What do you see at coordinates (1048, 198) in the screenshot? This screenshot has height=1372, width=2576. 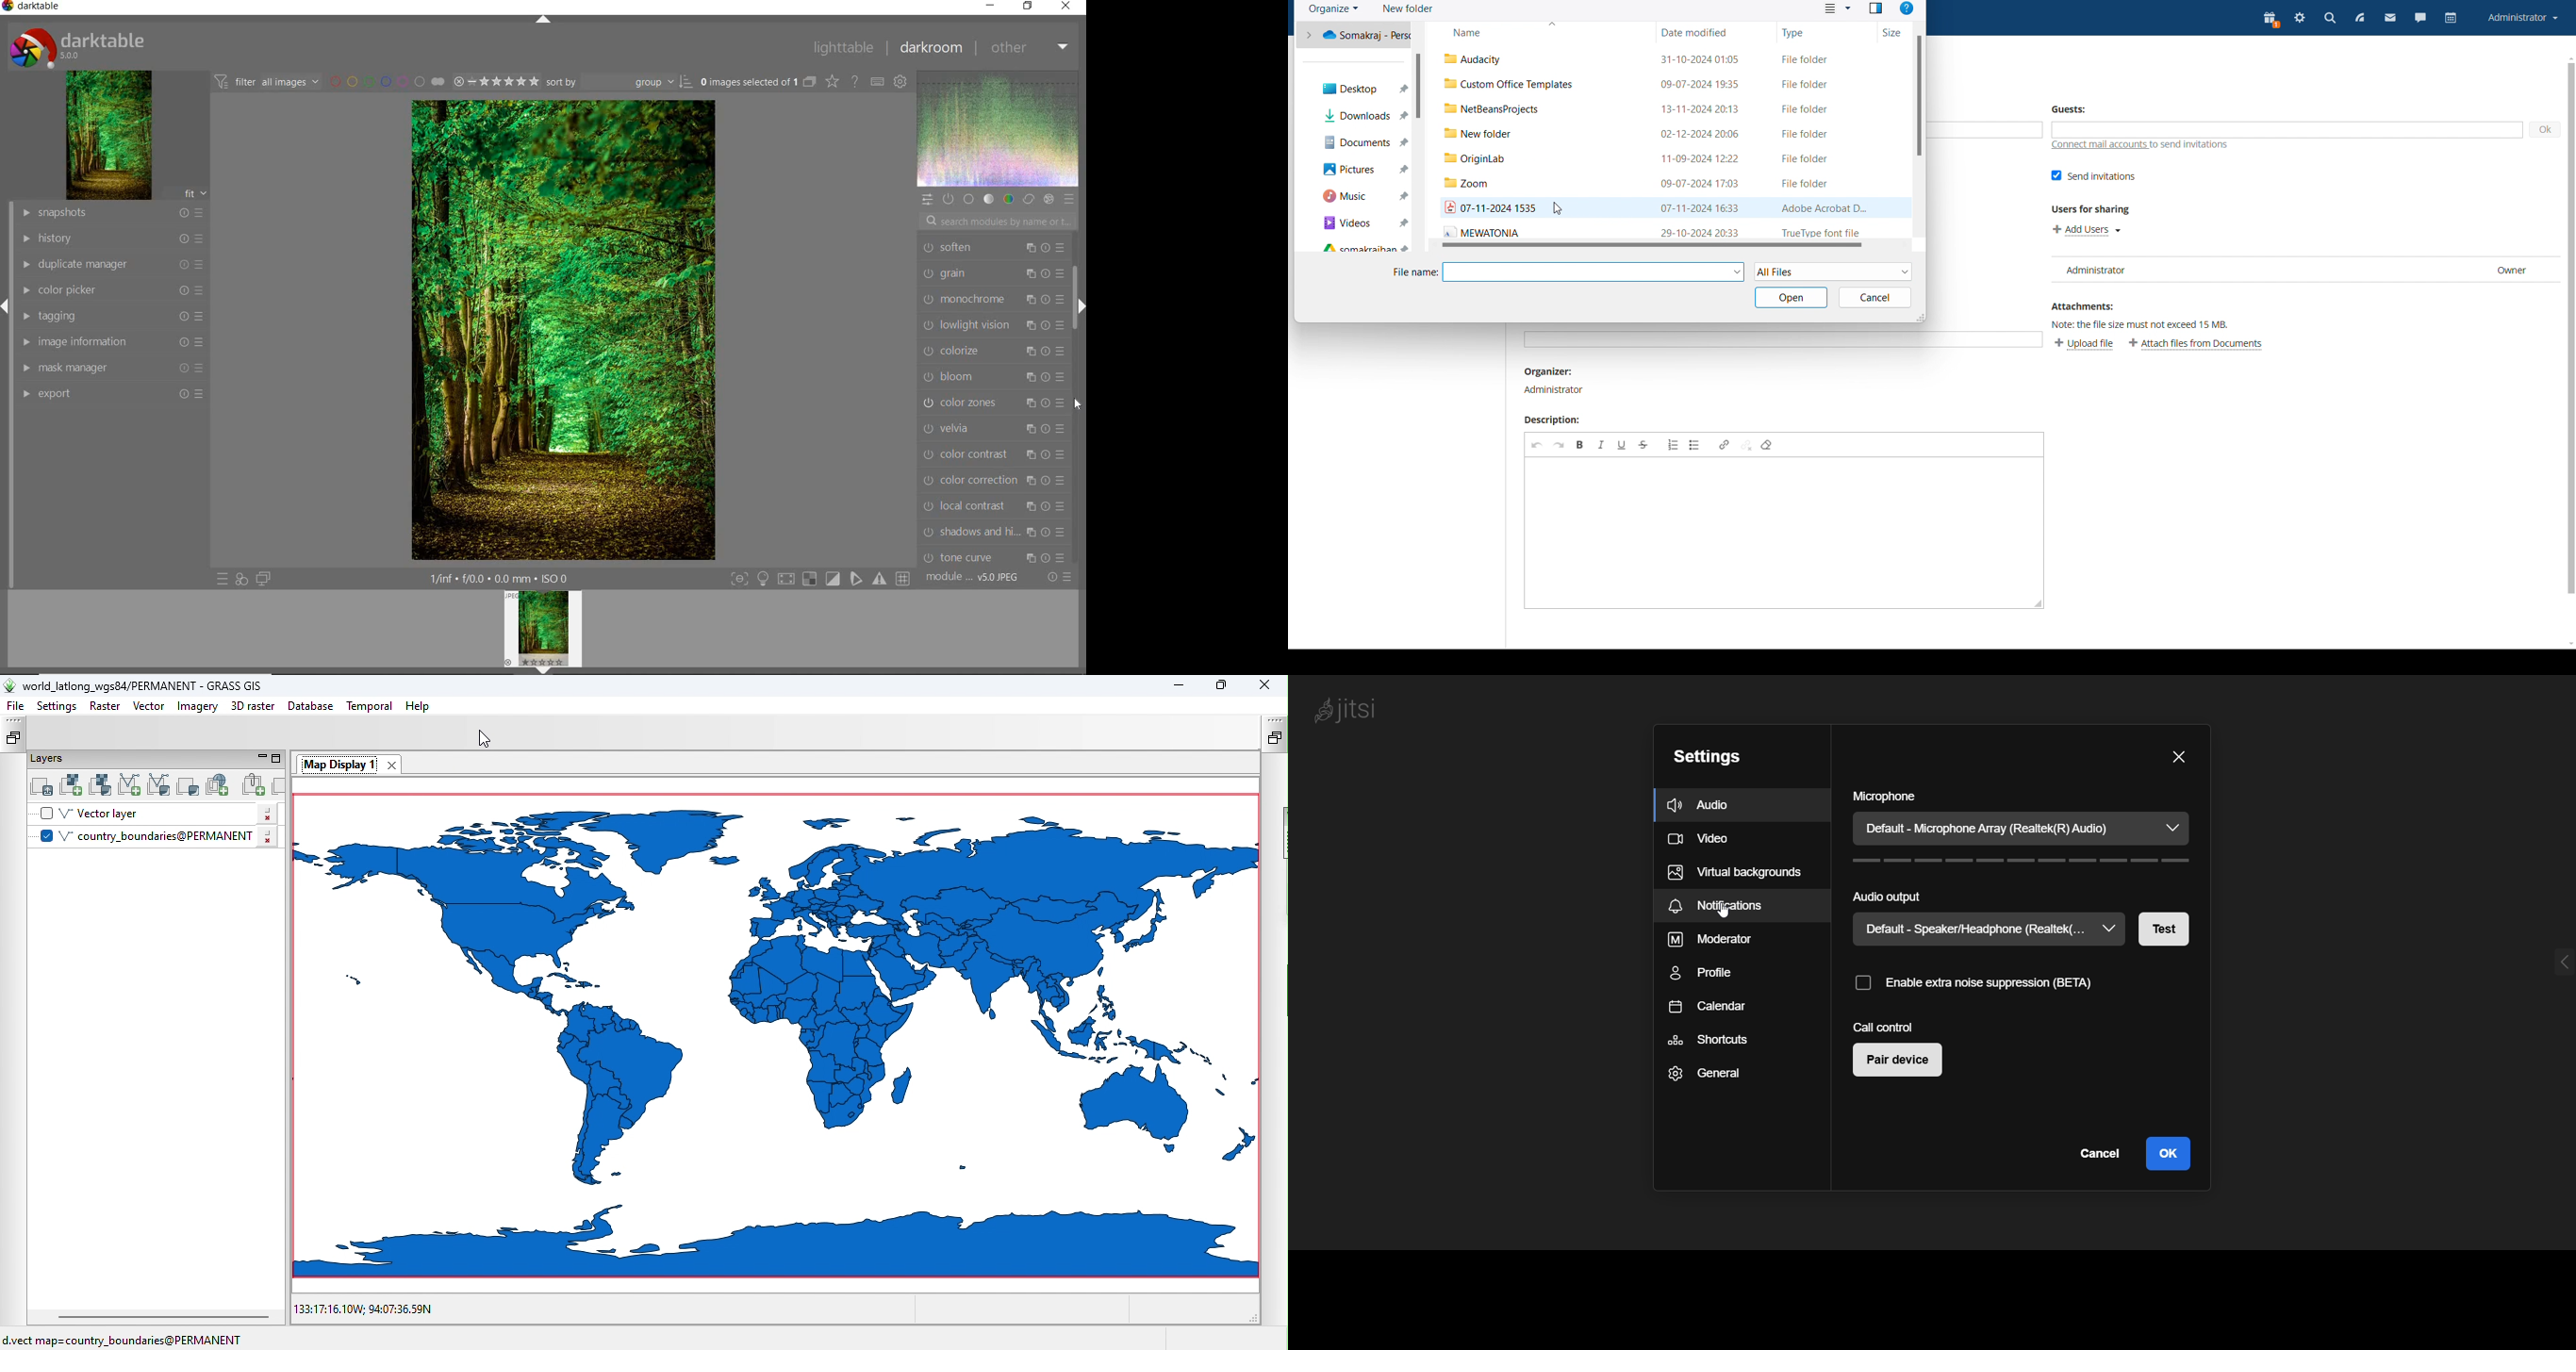 I see `EFFECT` at bounding box center [1048, 198].